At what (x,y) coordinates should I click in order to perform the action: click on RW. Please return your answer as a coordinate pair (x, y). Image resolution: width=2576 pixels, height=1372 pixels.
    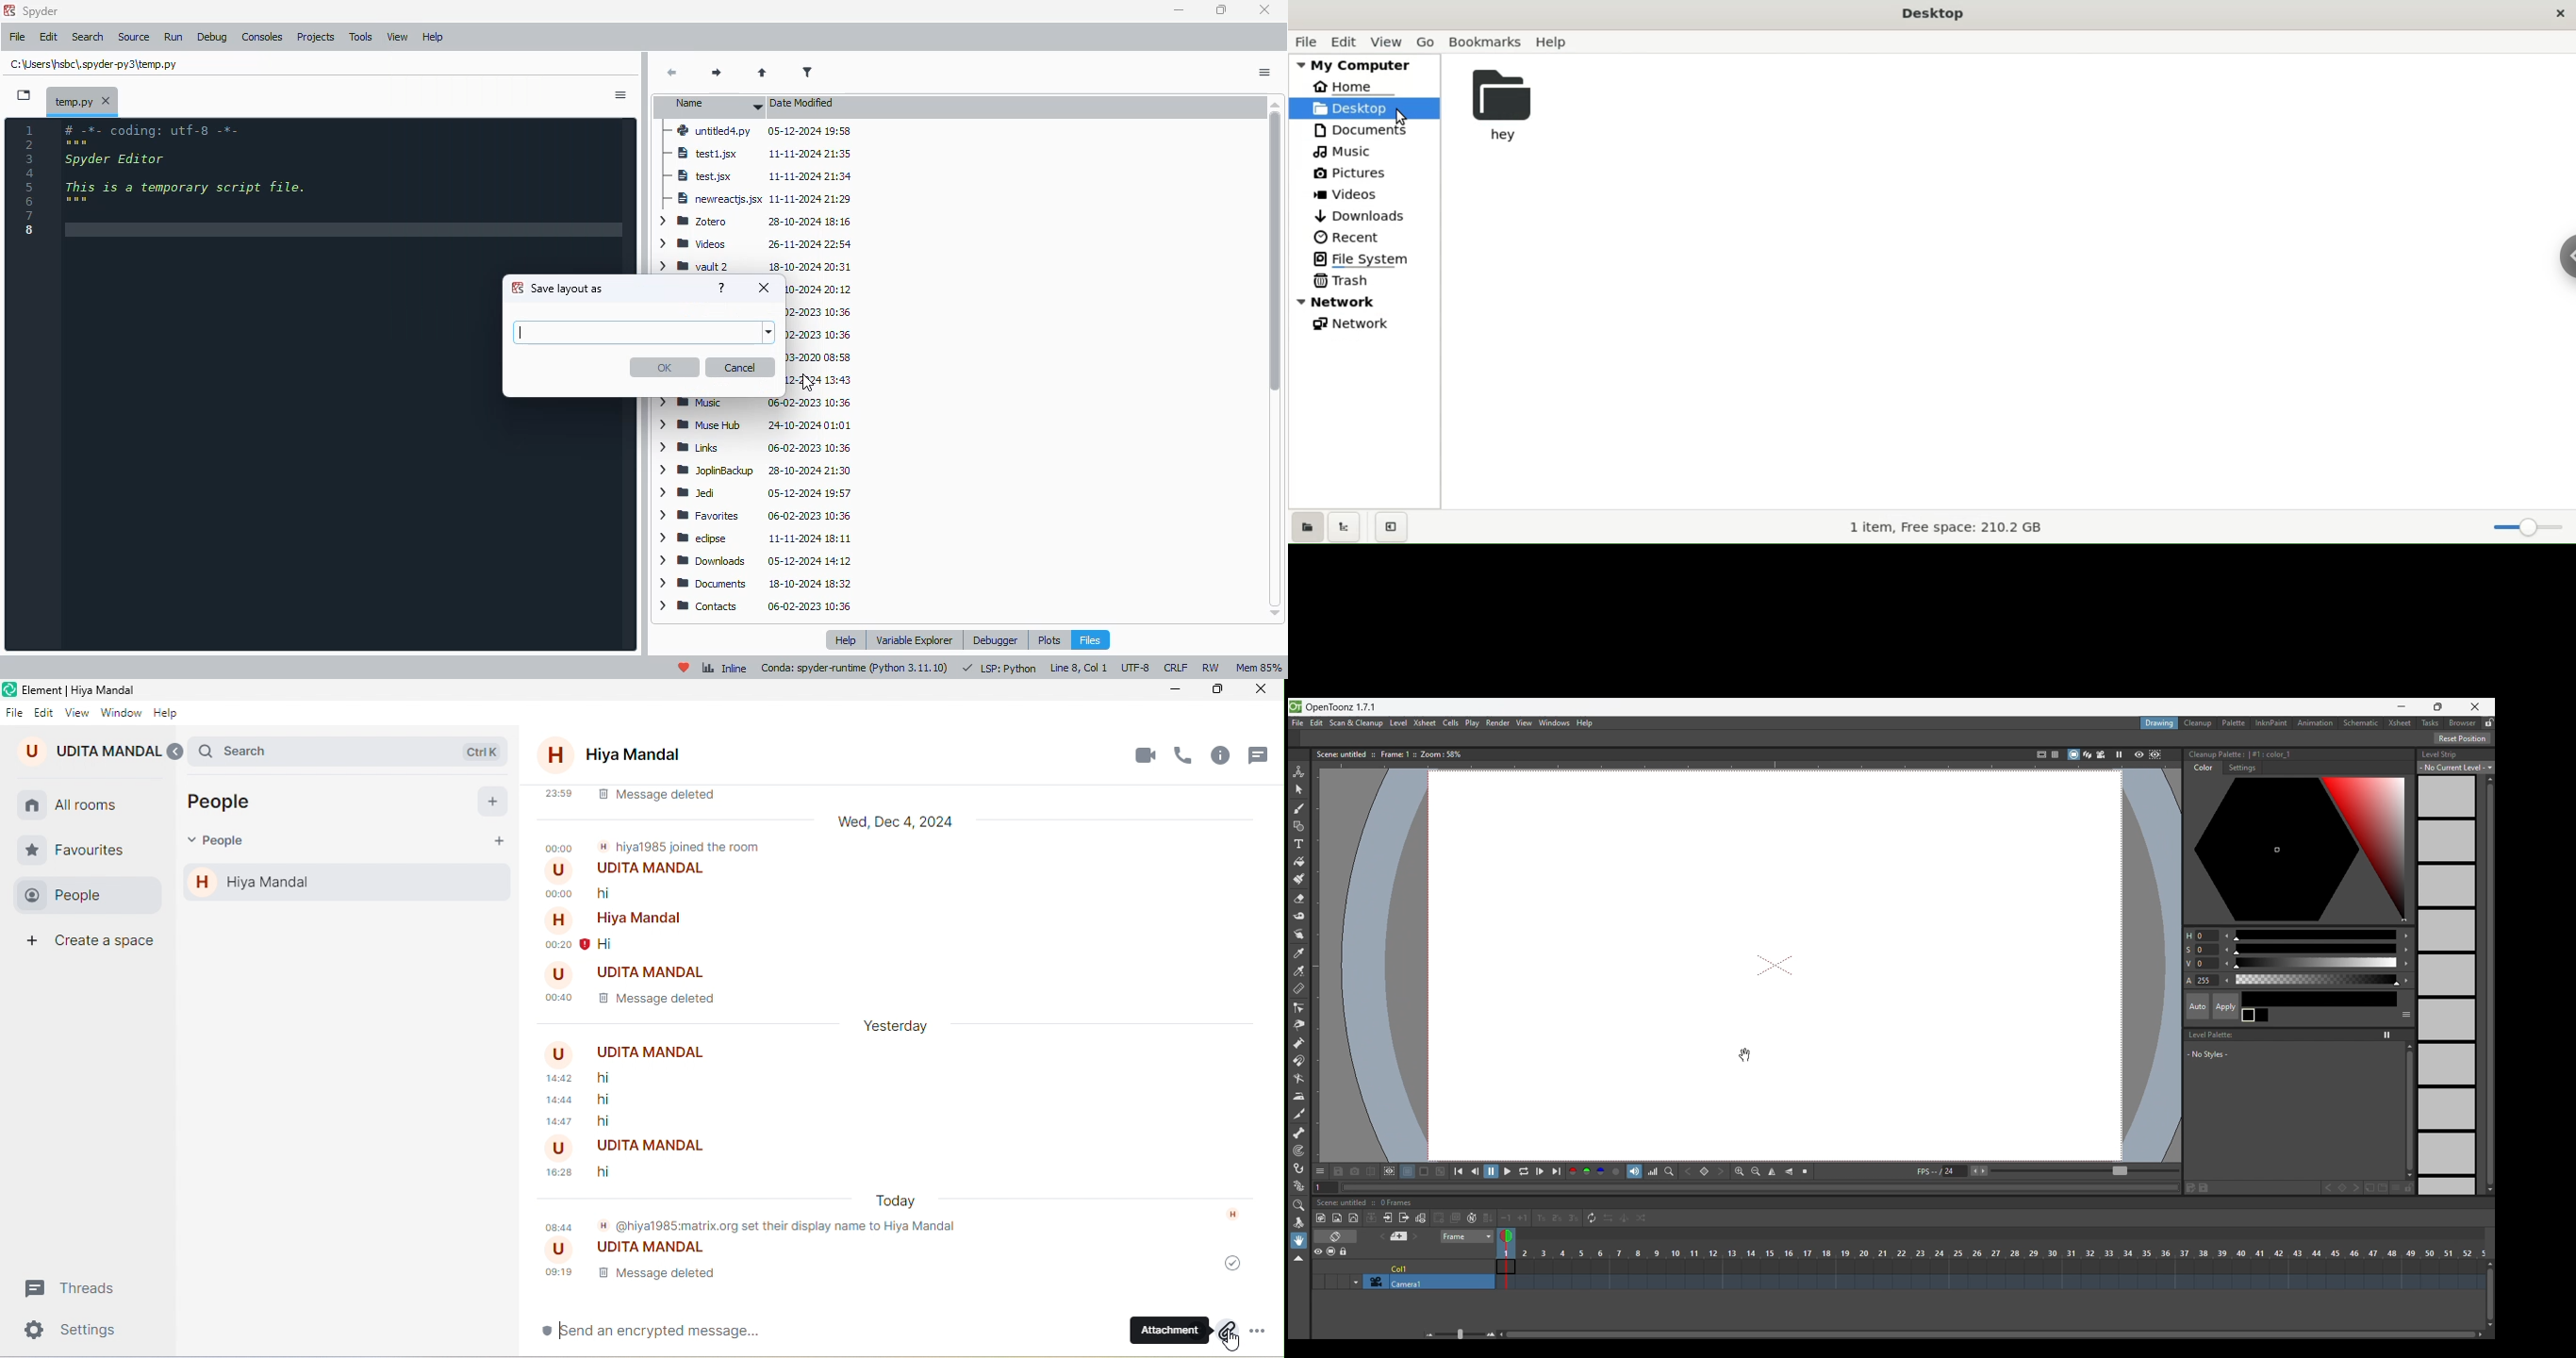
    Looking at the image, I should click on (1211, 667).